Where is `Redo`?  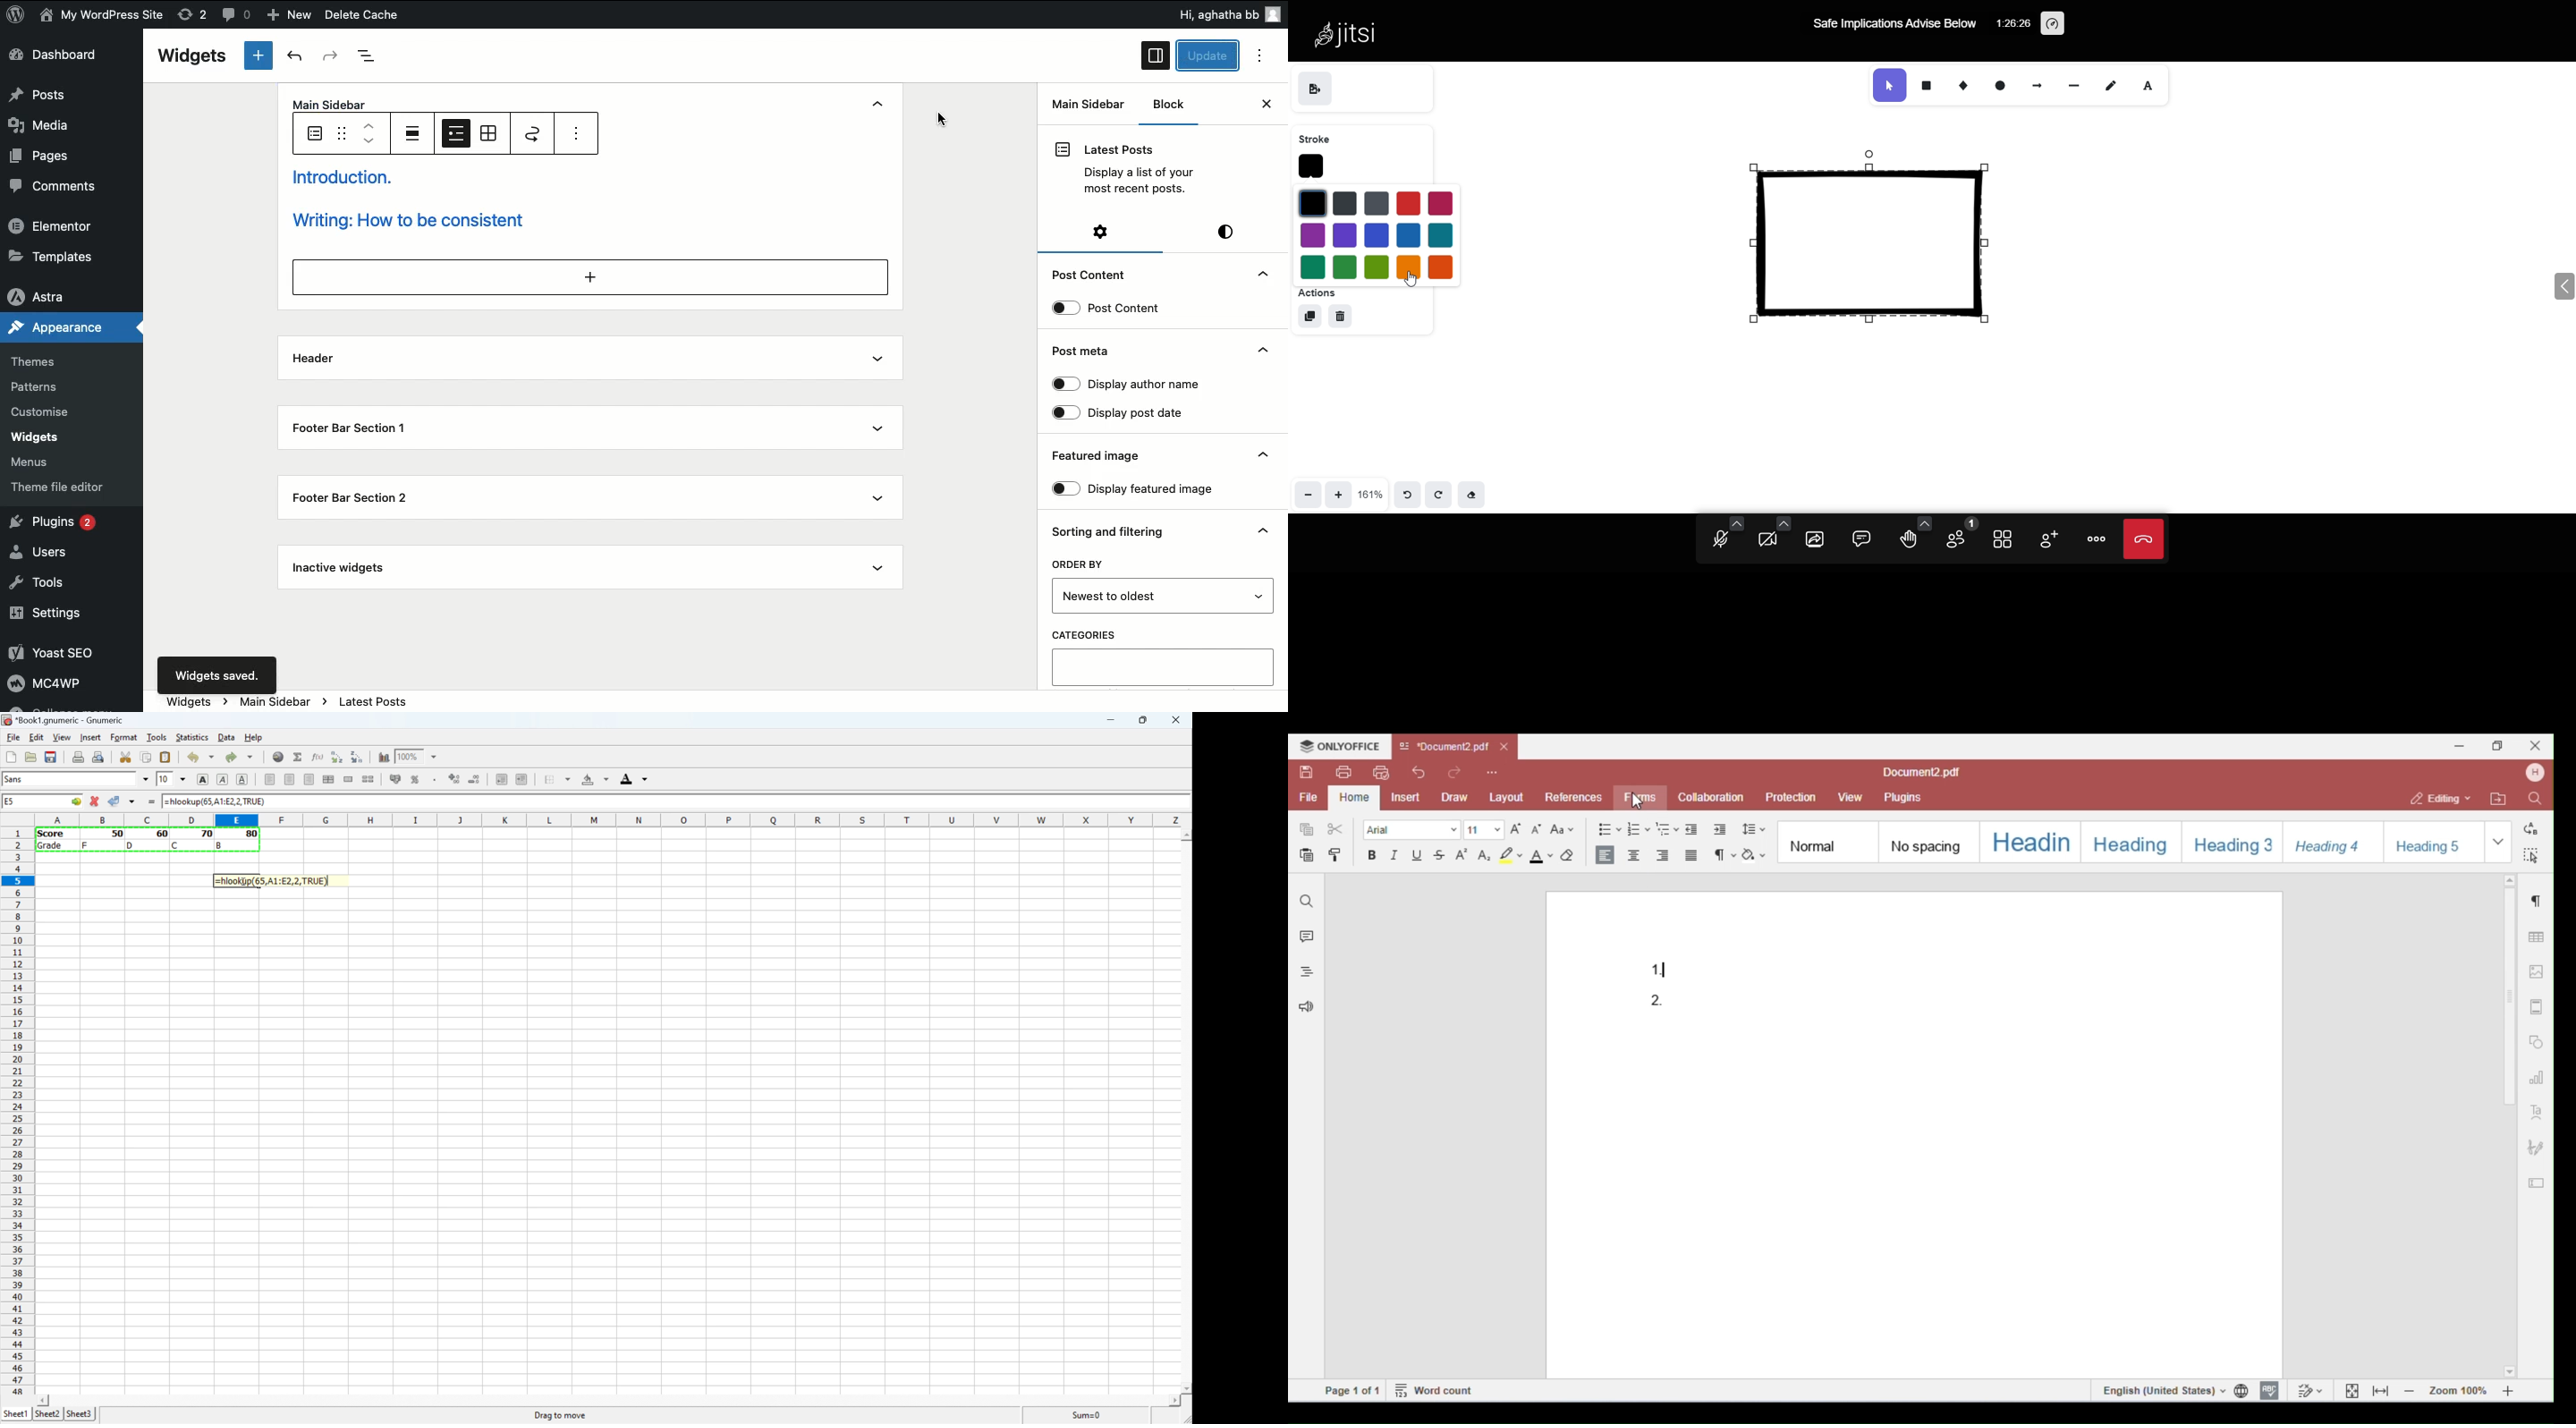
Redo is located at coordinates (328, 58).